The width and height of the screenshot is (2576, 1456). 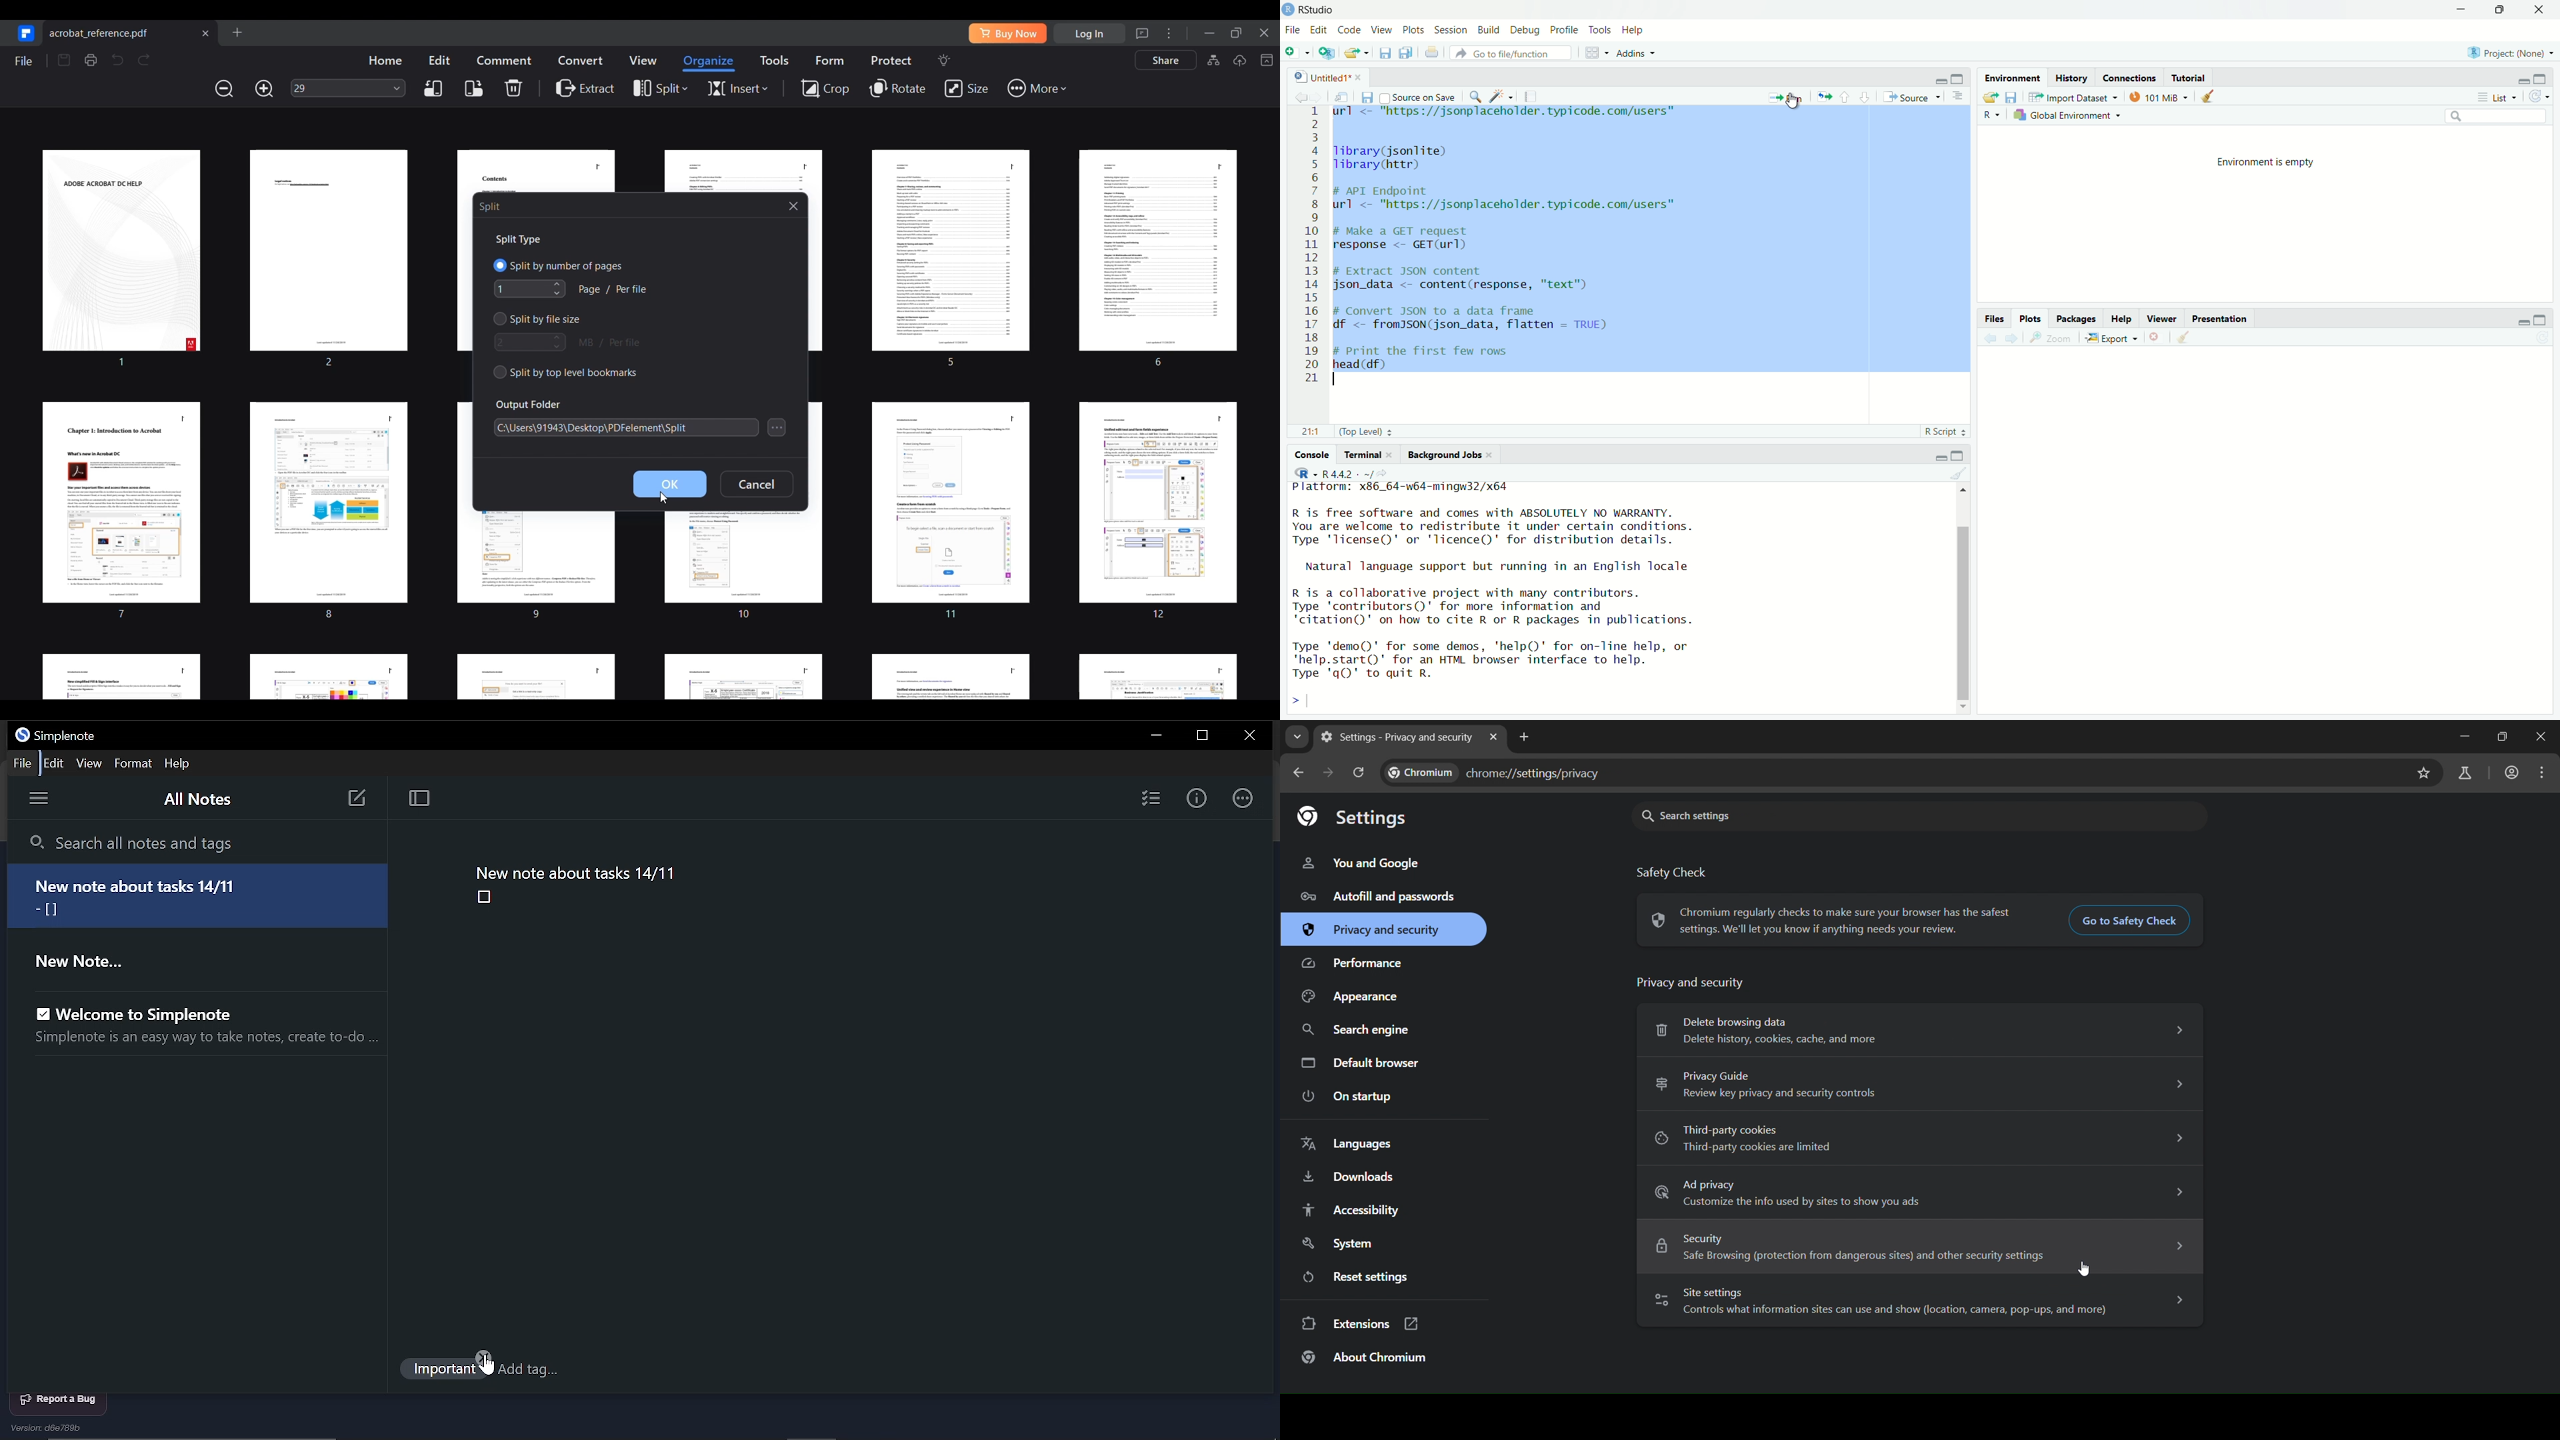 What do you see at coordinates (1413, 30) in the screenshot?
I see `Plots` at bounding box center [1413, 30].